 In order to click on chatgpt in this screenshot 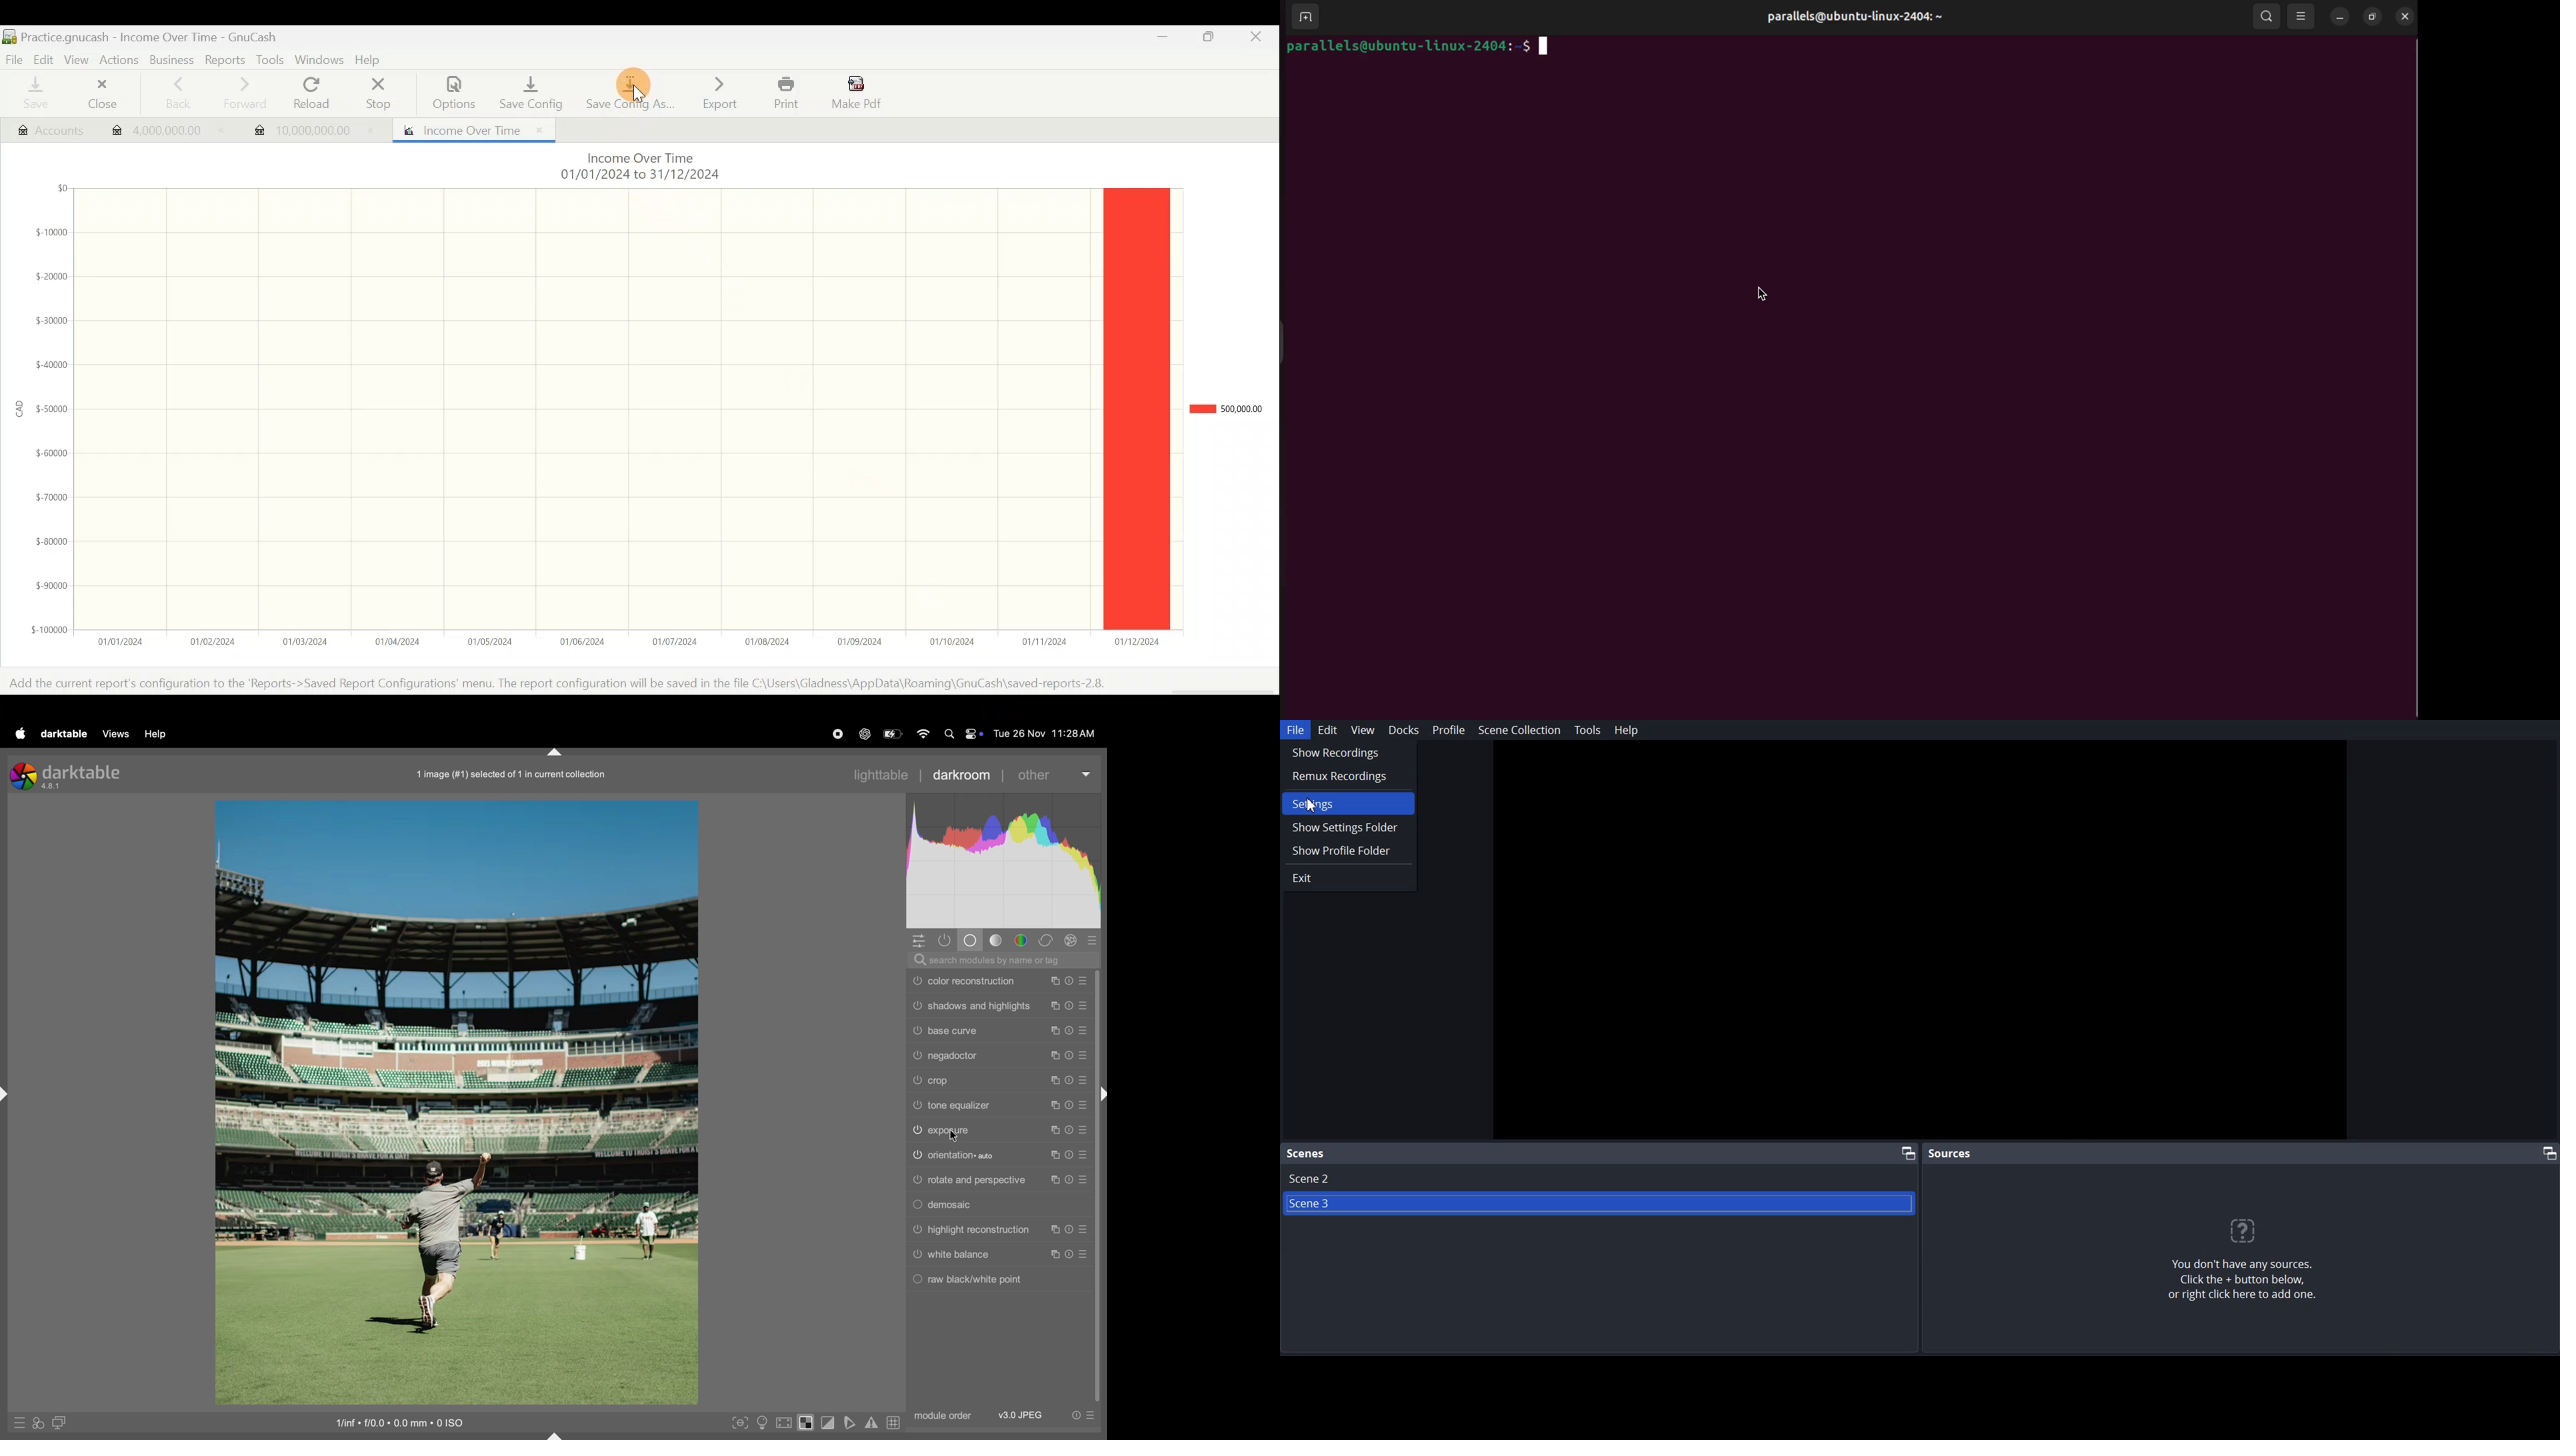, I will do `click(863, 735)`.